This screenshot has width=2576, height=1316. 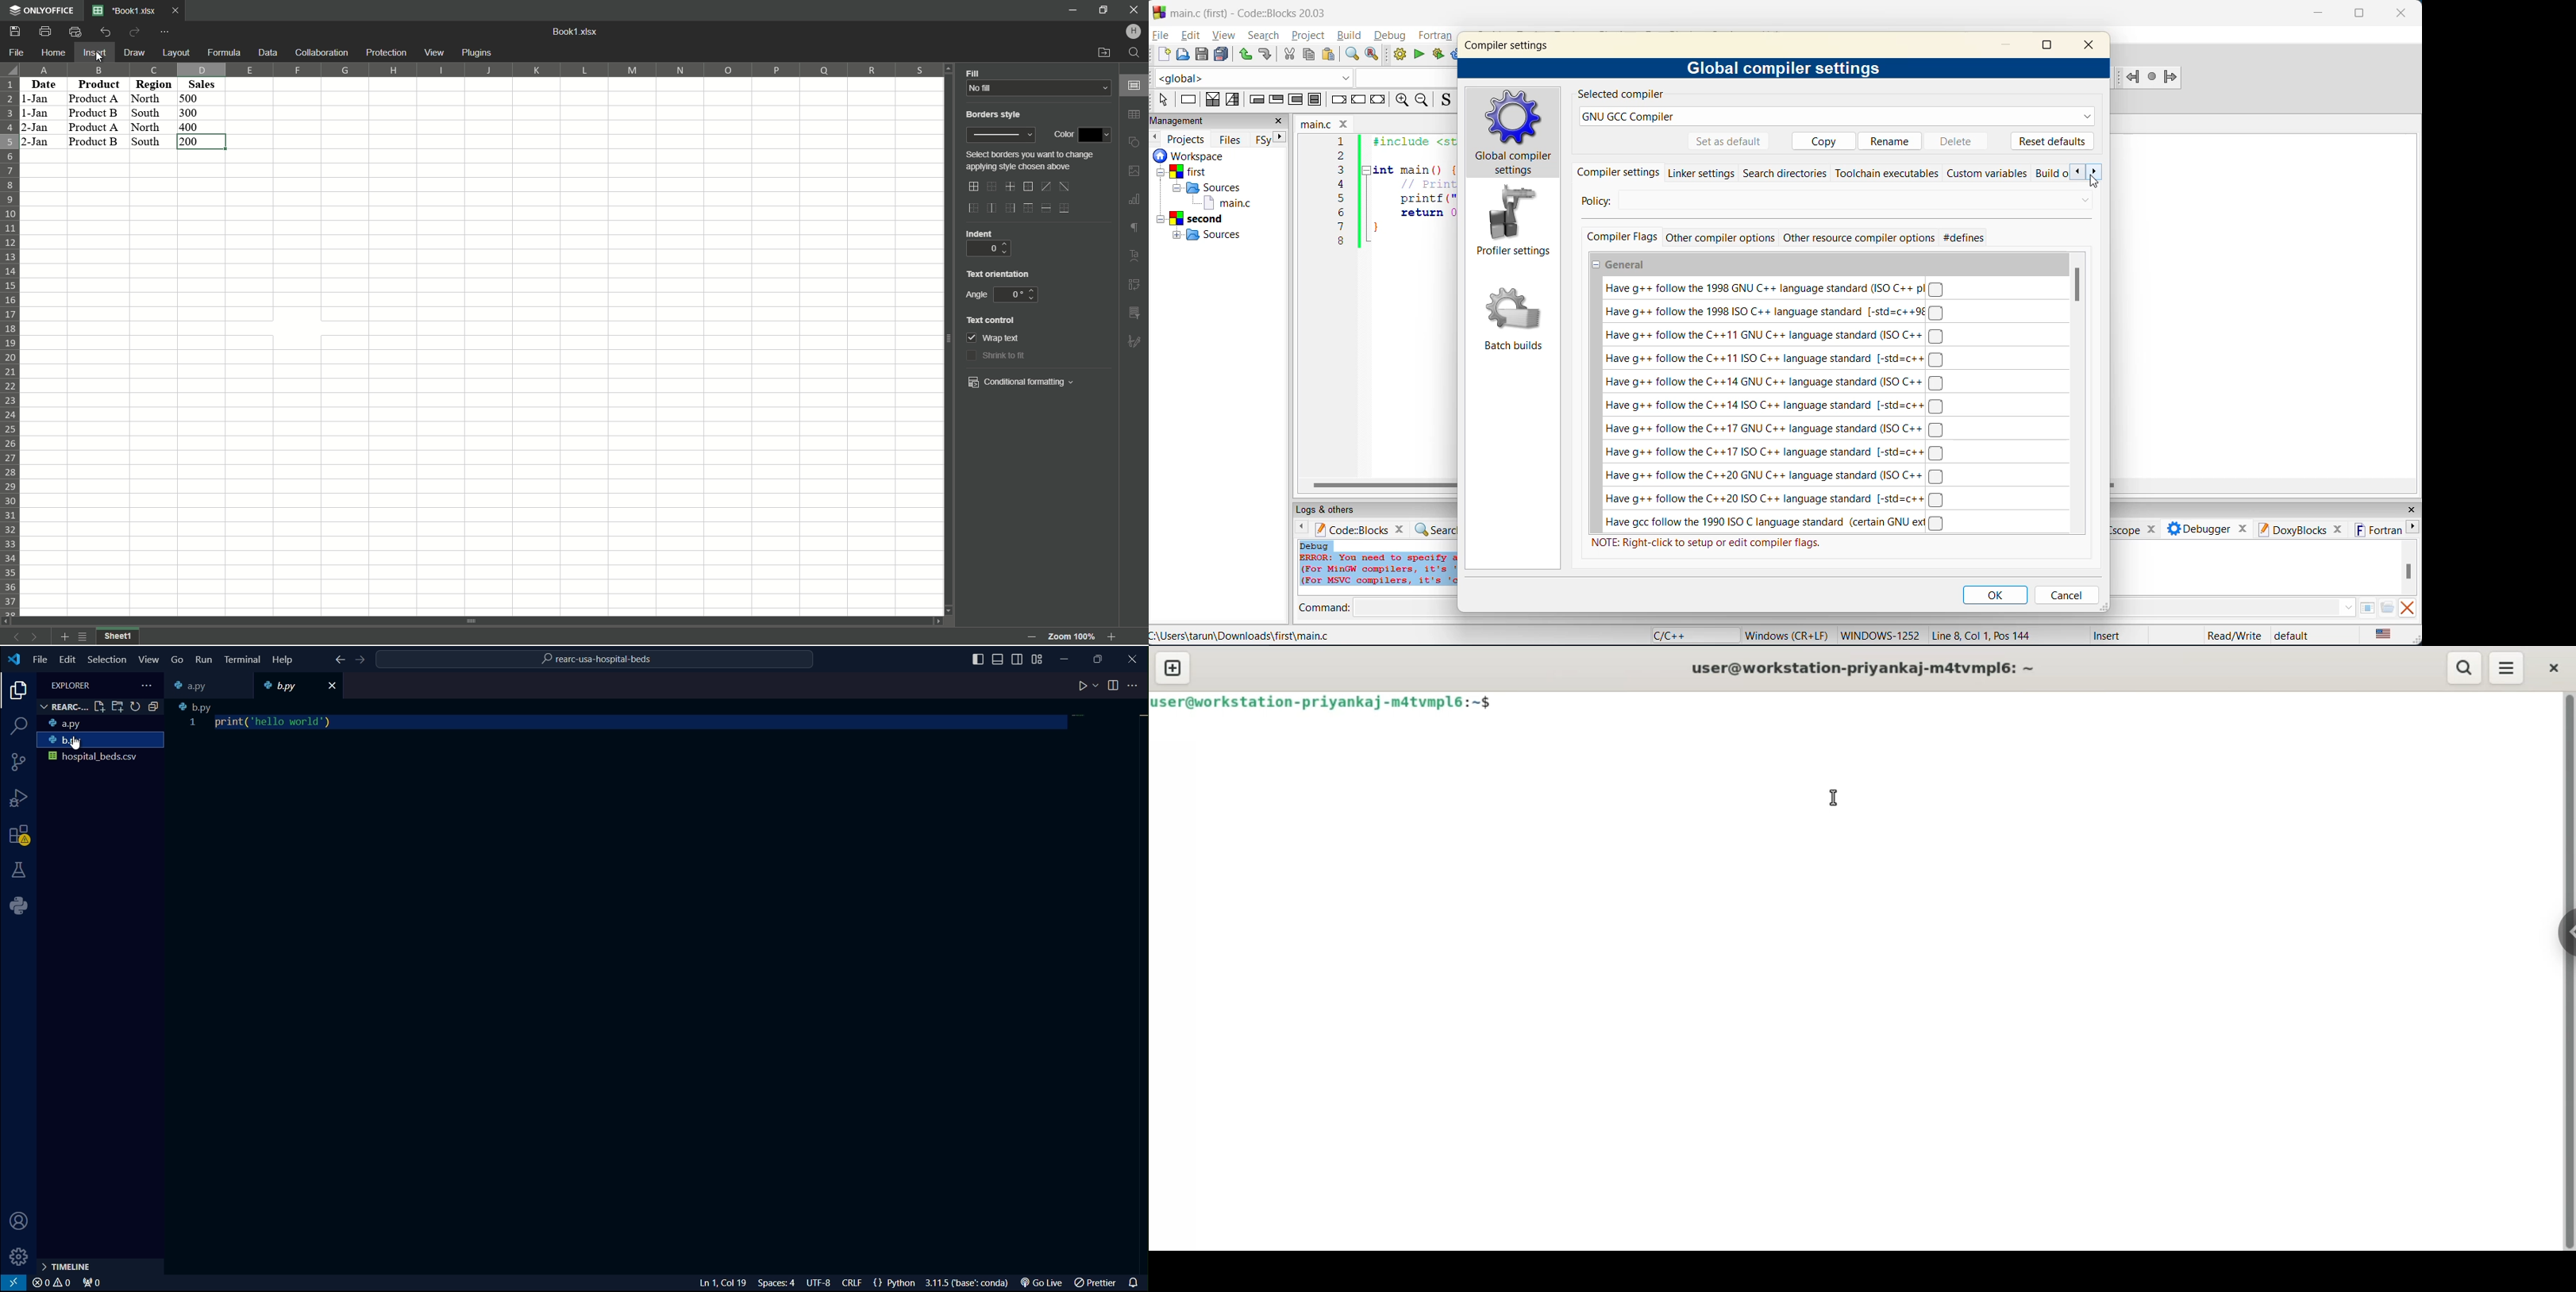 I want to click on insert table, so click(x=1136, y=115).